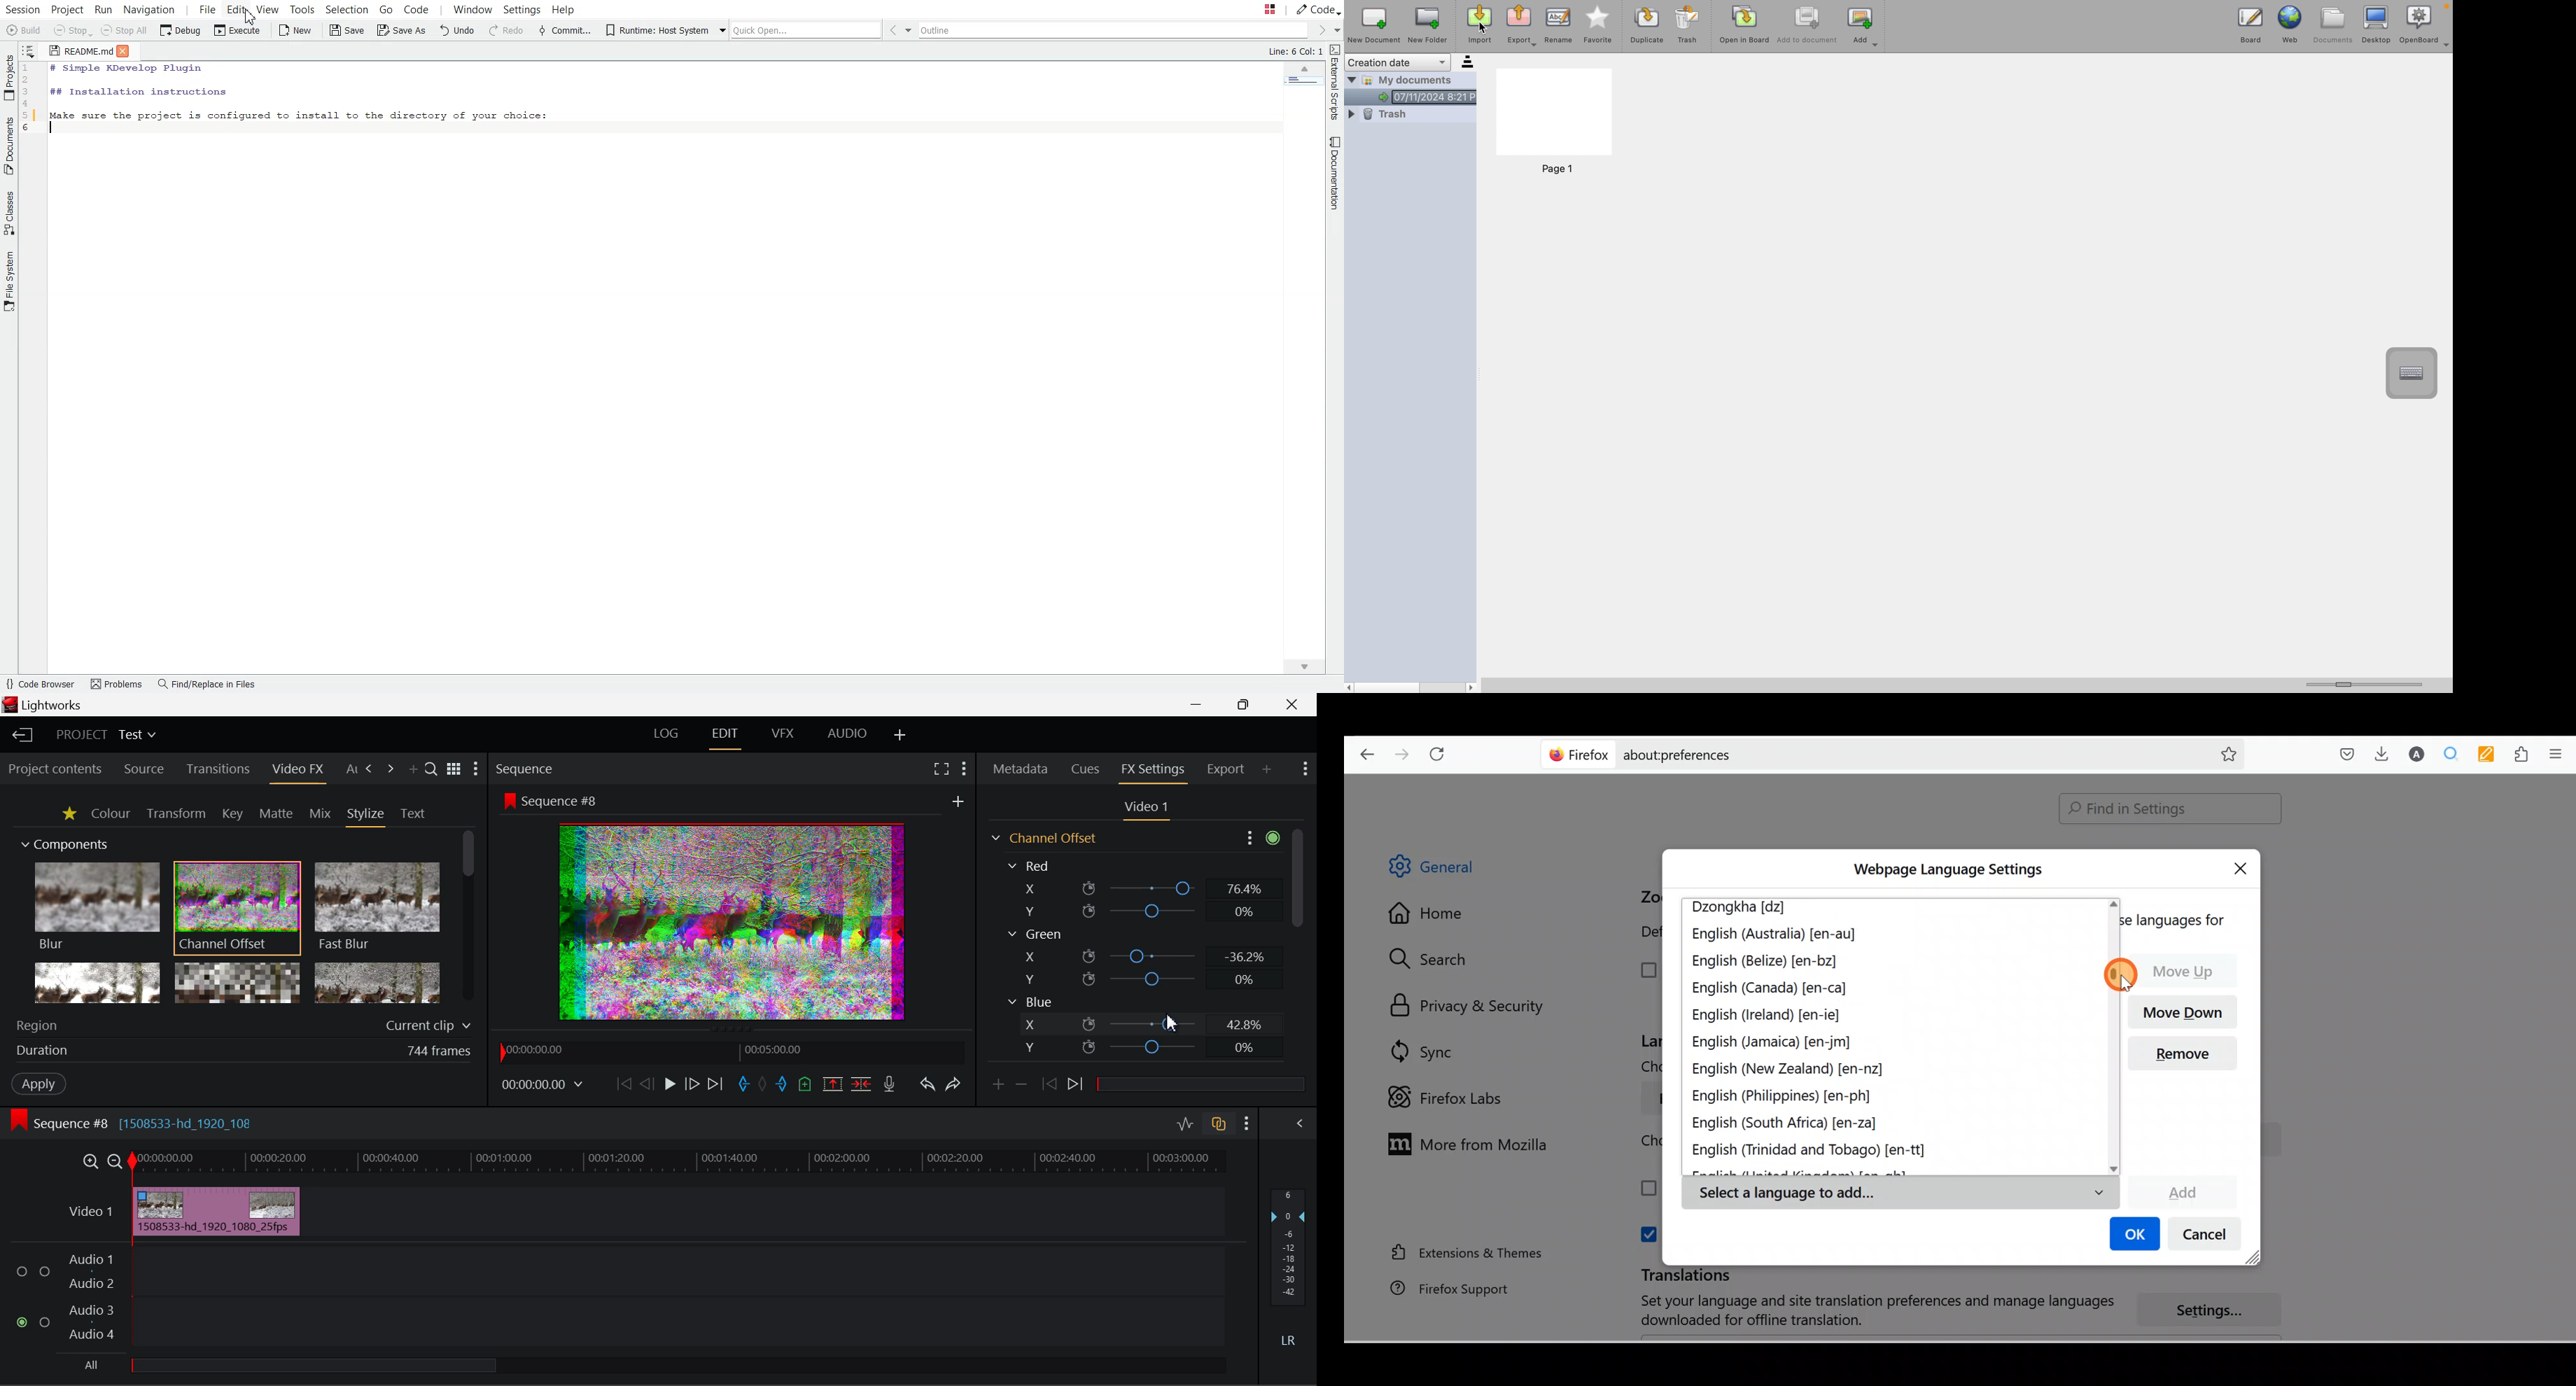 This screenshot has height=1400, width=2576. Describe the element at coordinates (117, 1163) in the screenshot. I see `Timeline Zoom Out` at that location.